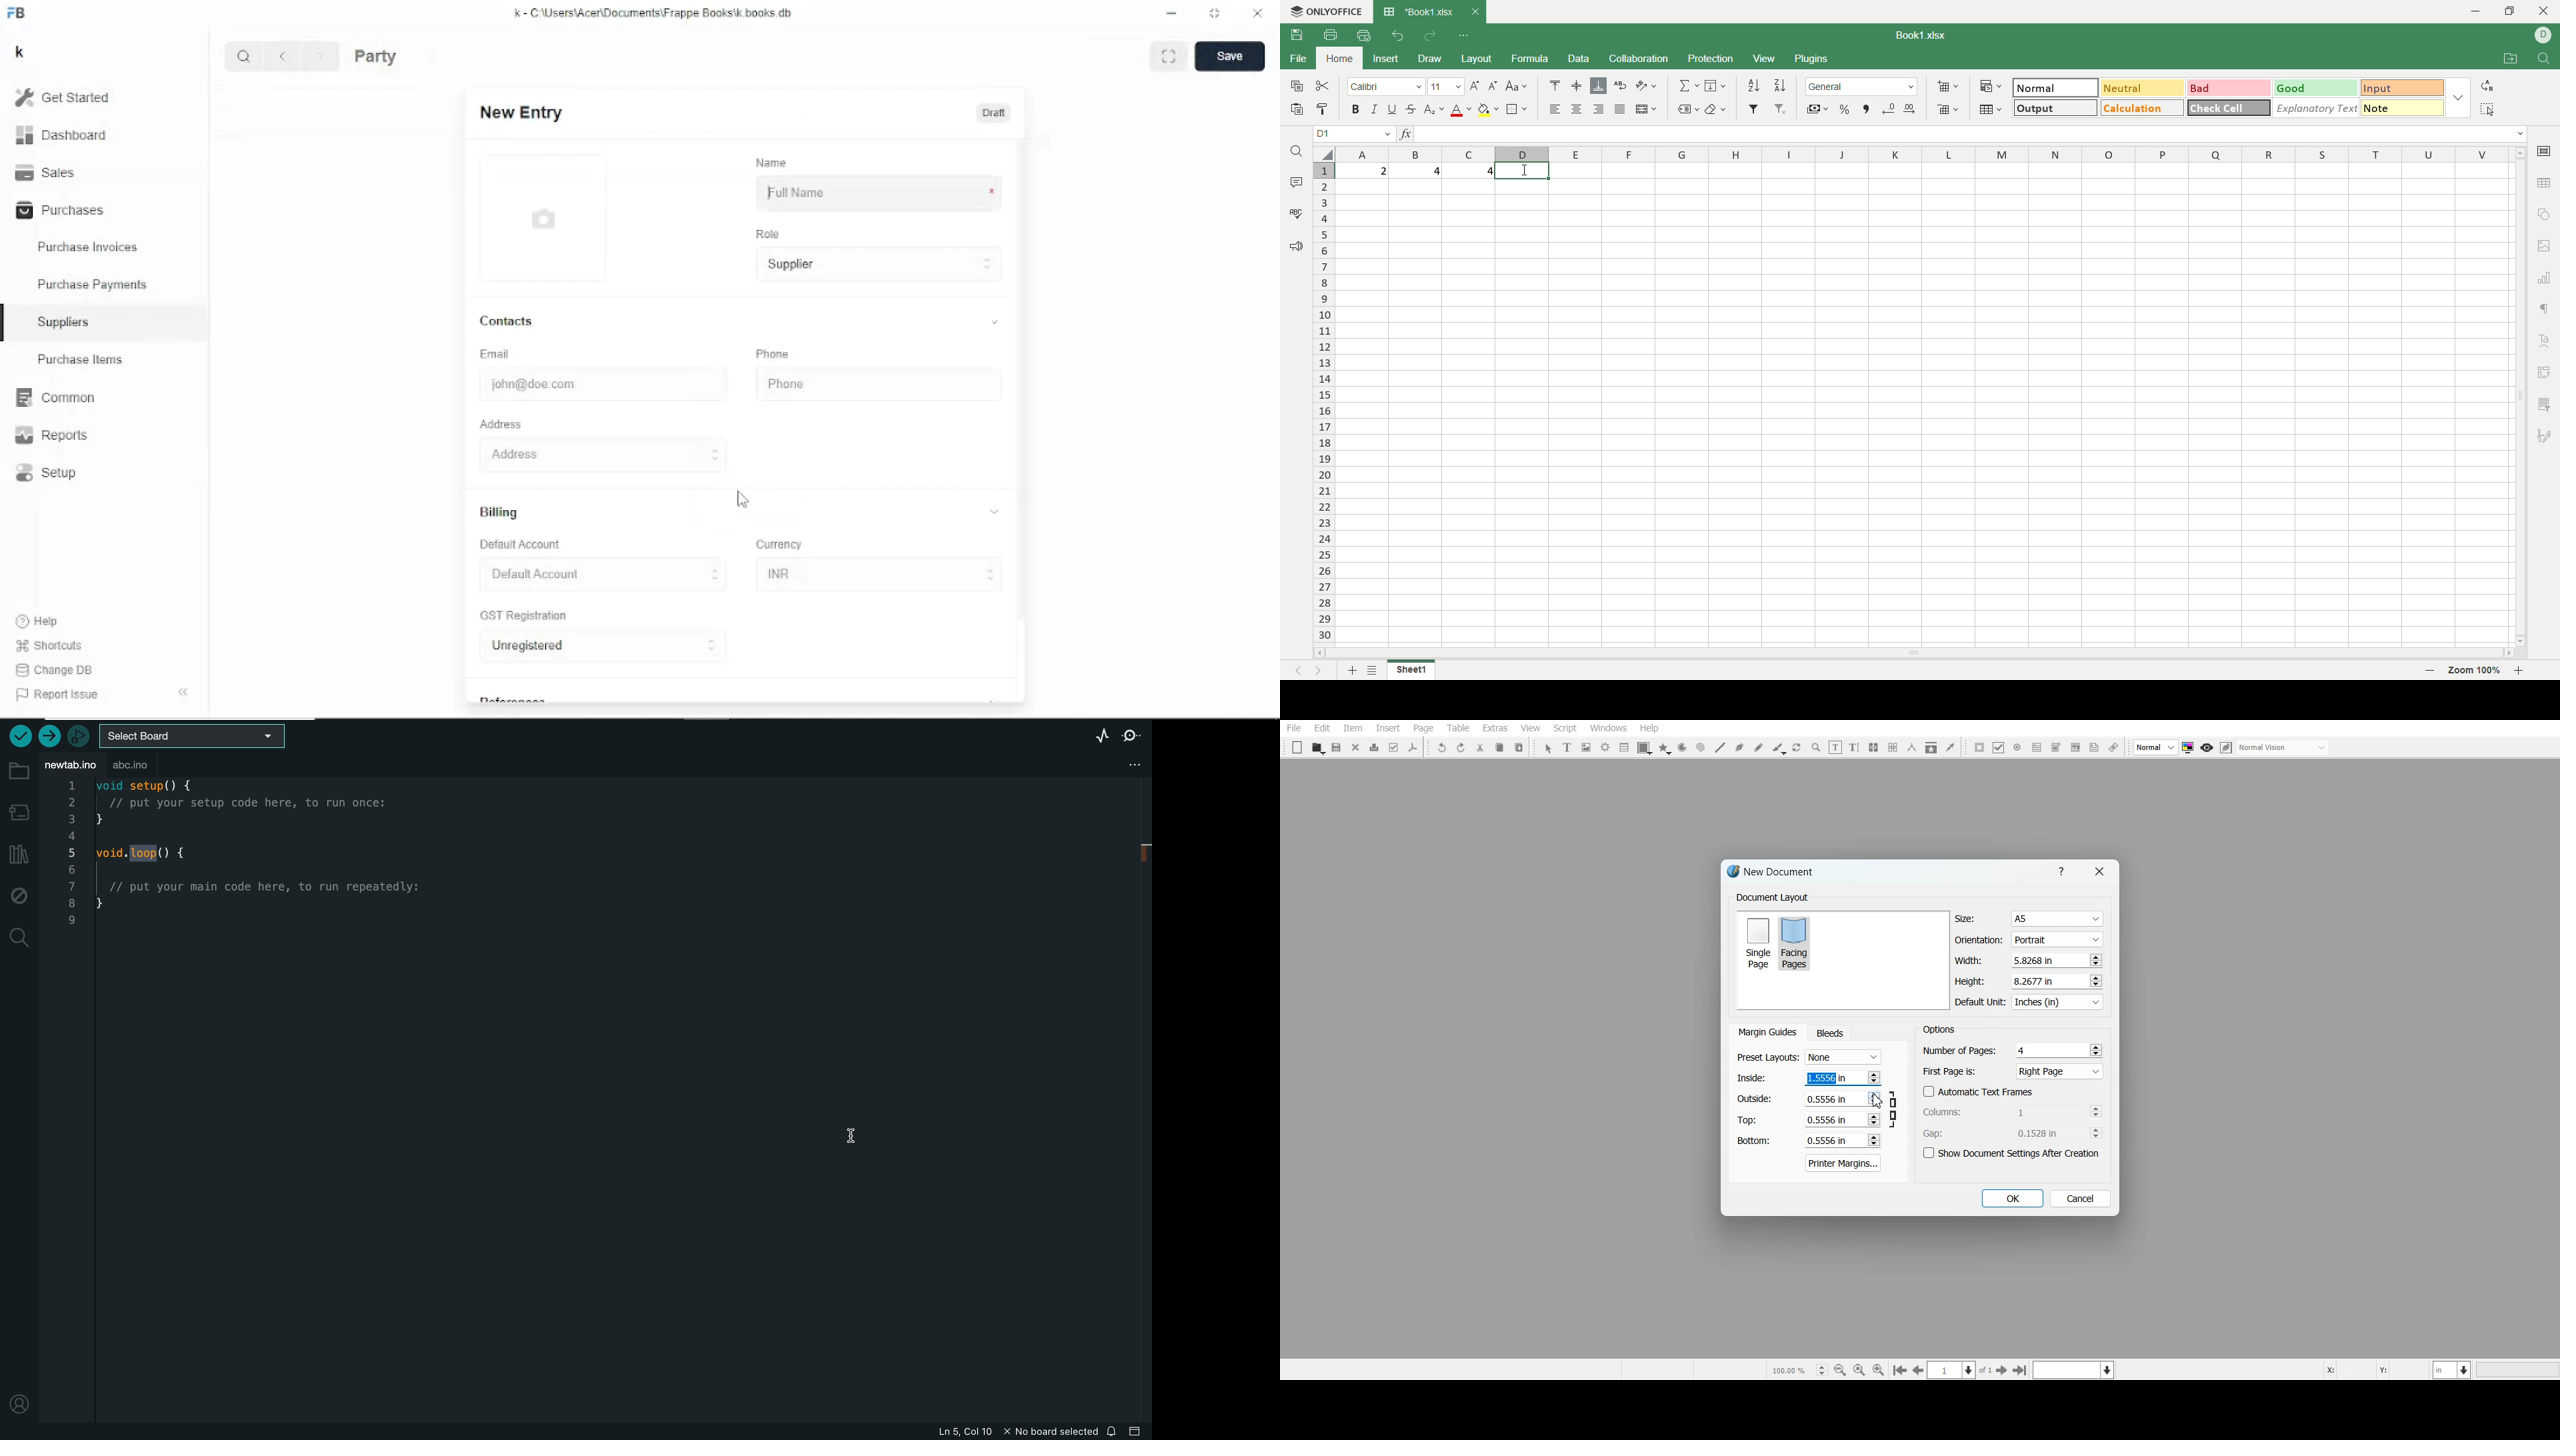  I want to click on font, so click(1385, 87).